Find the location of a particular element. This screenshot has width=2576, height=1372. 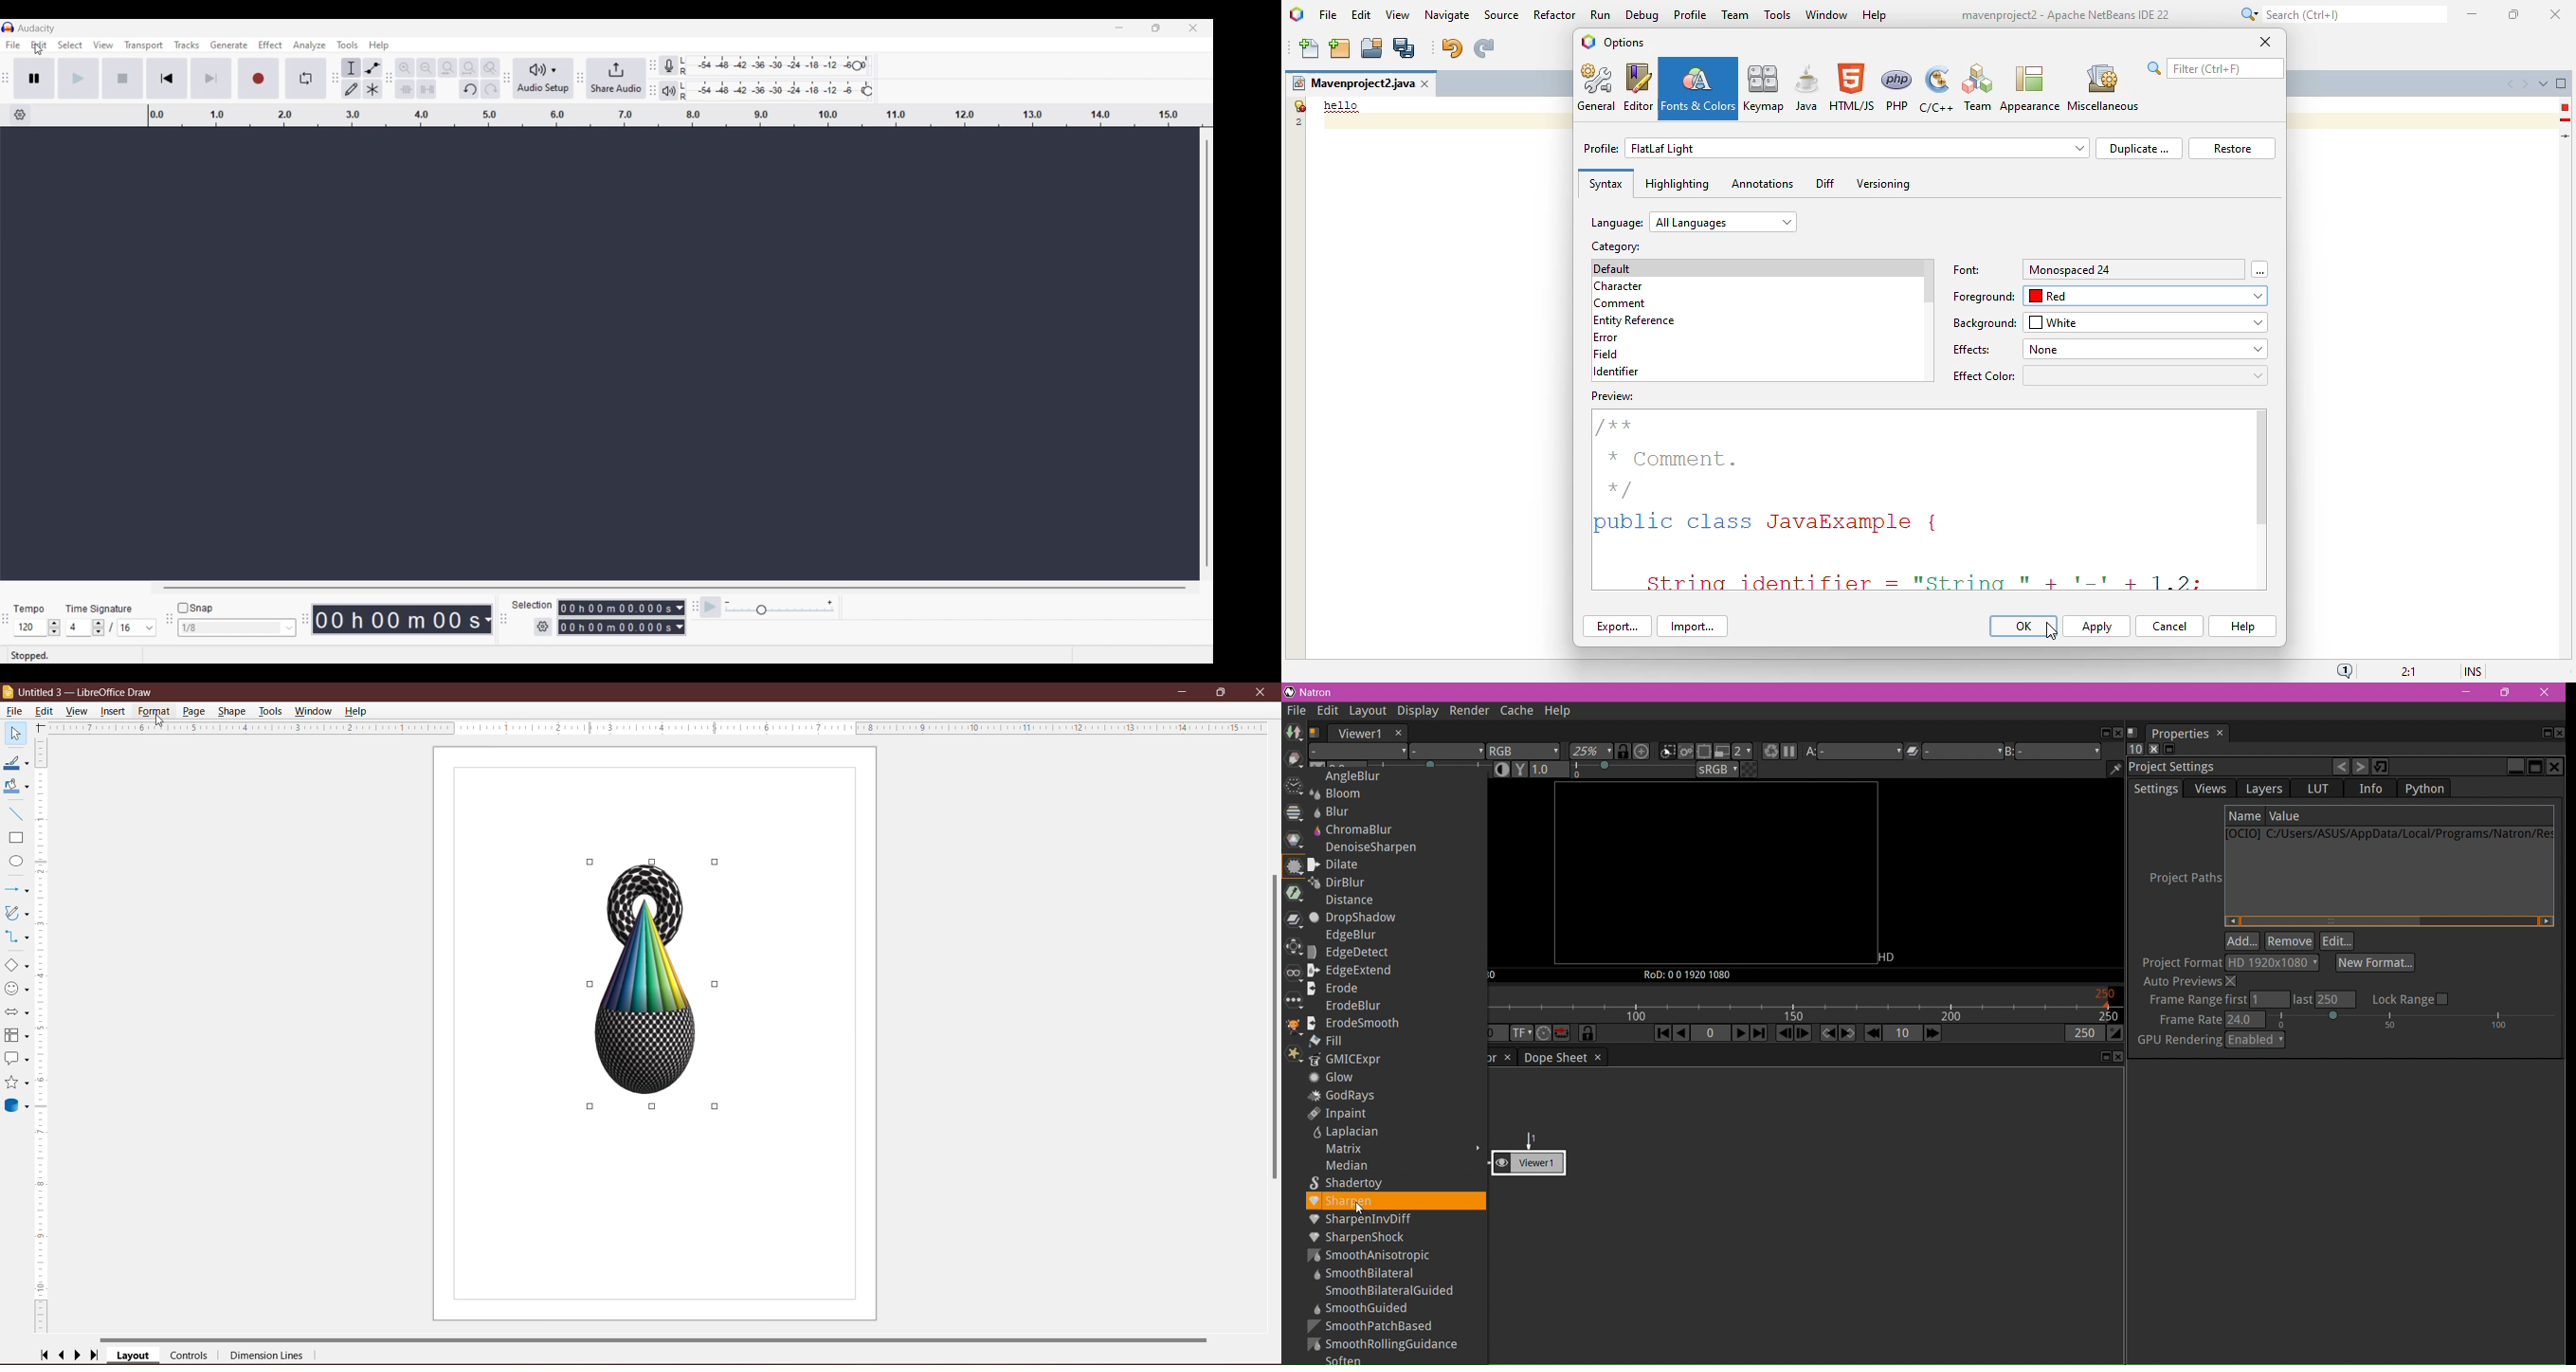

refactor is located at coordinates (1555, 14).